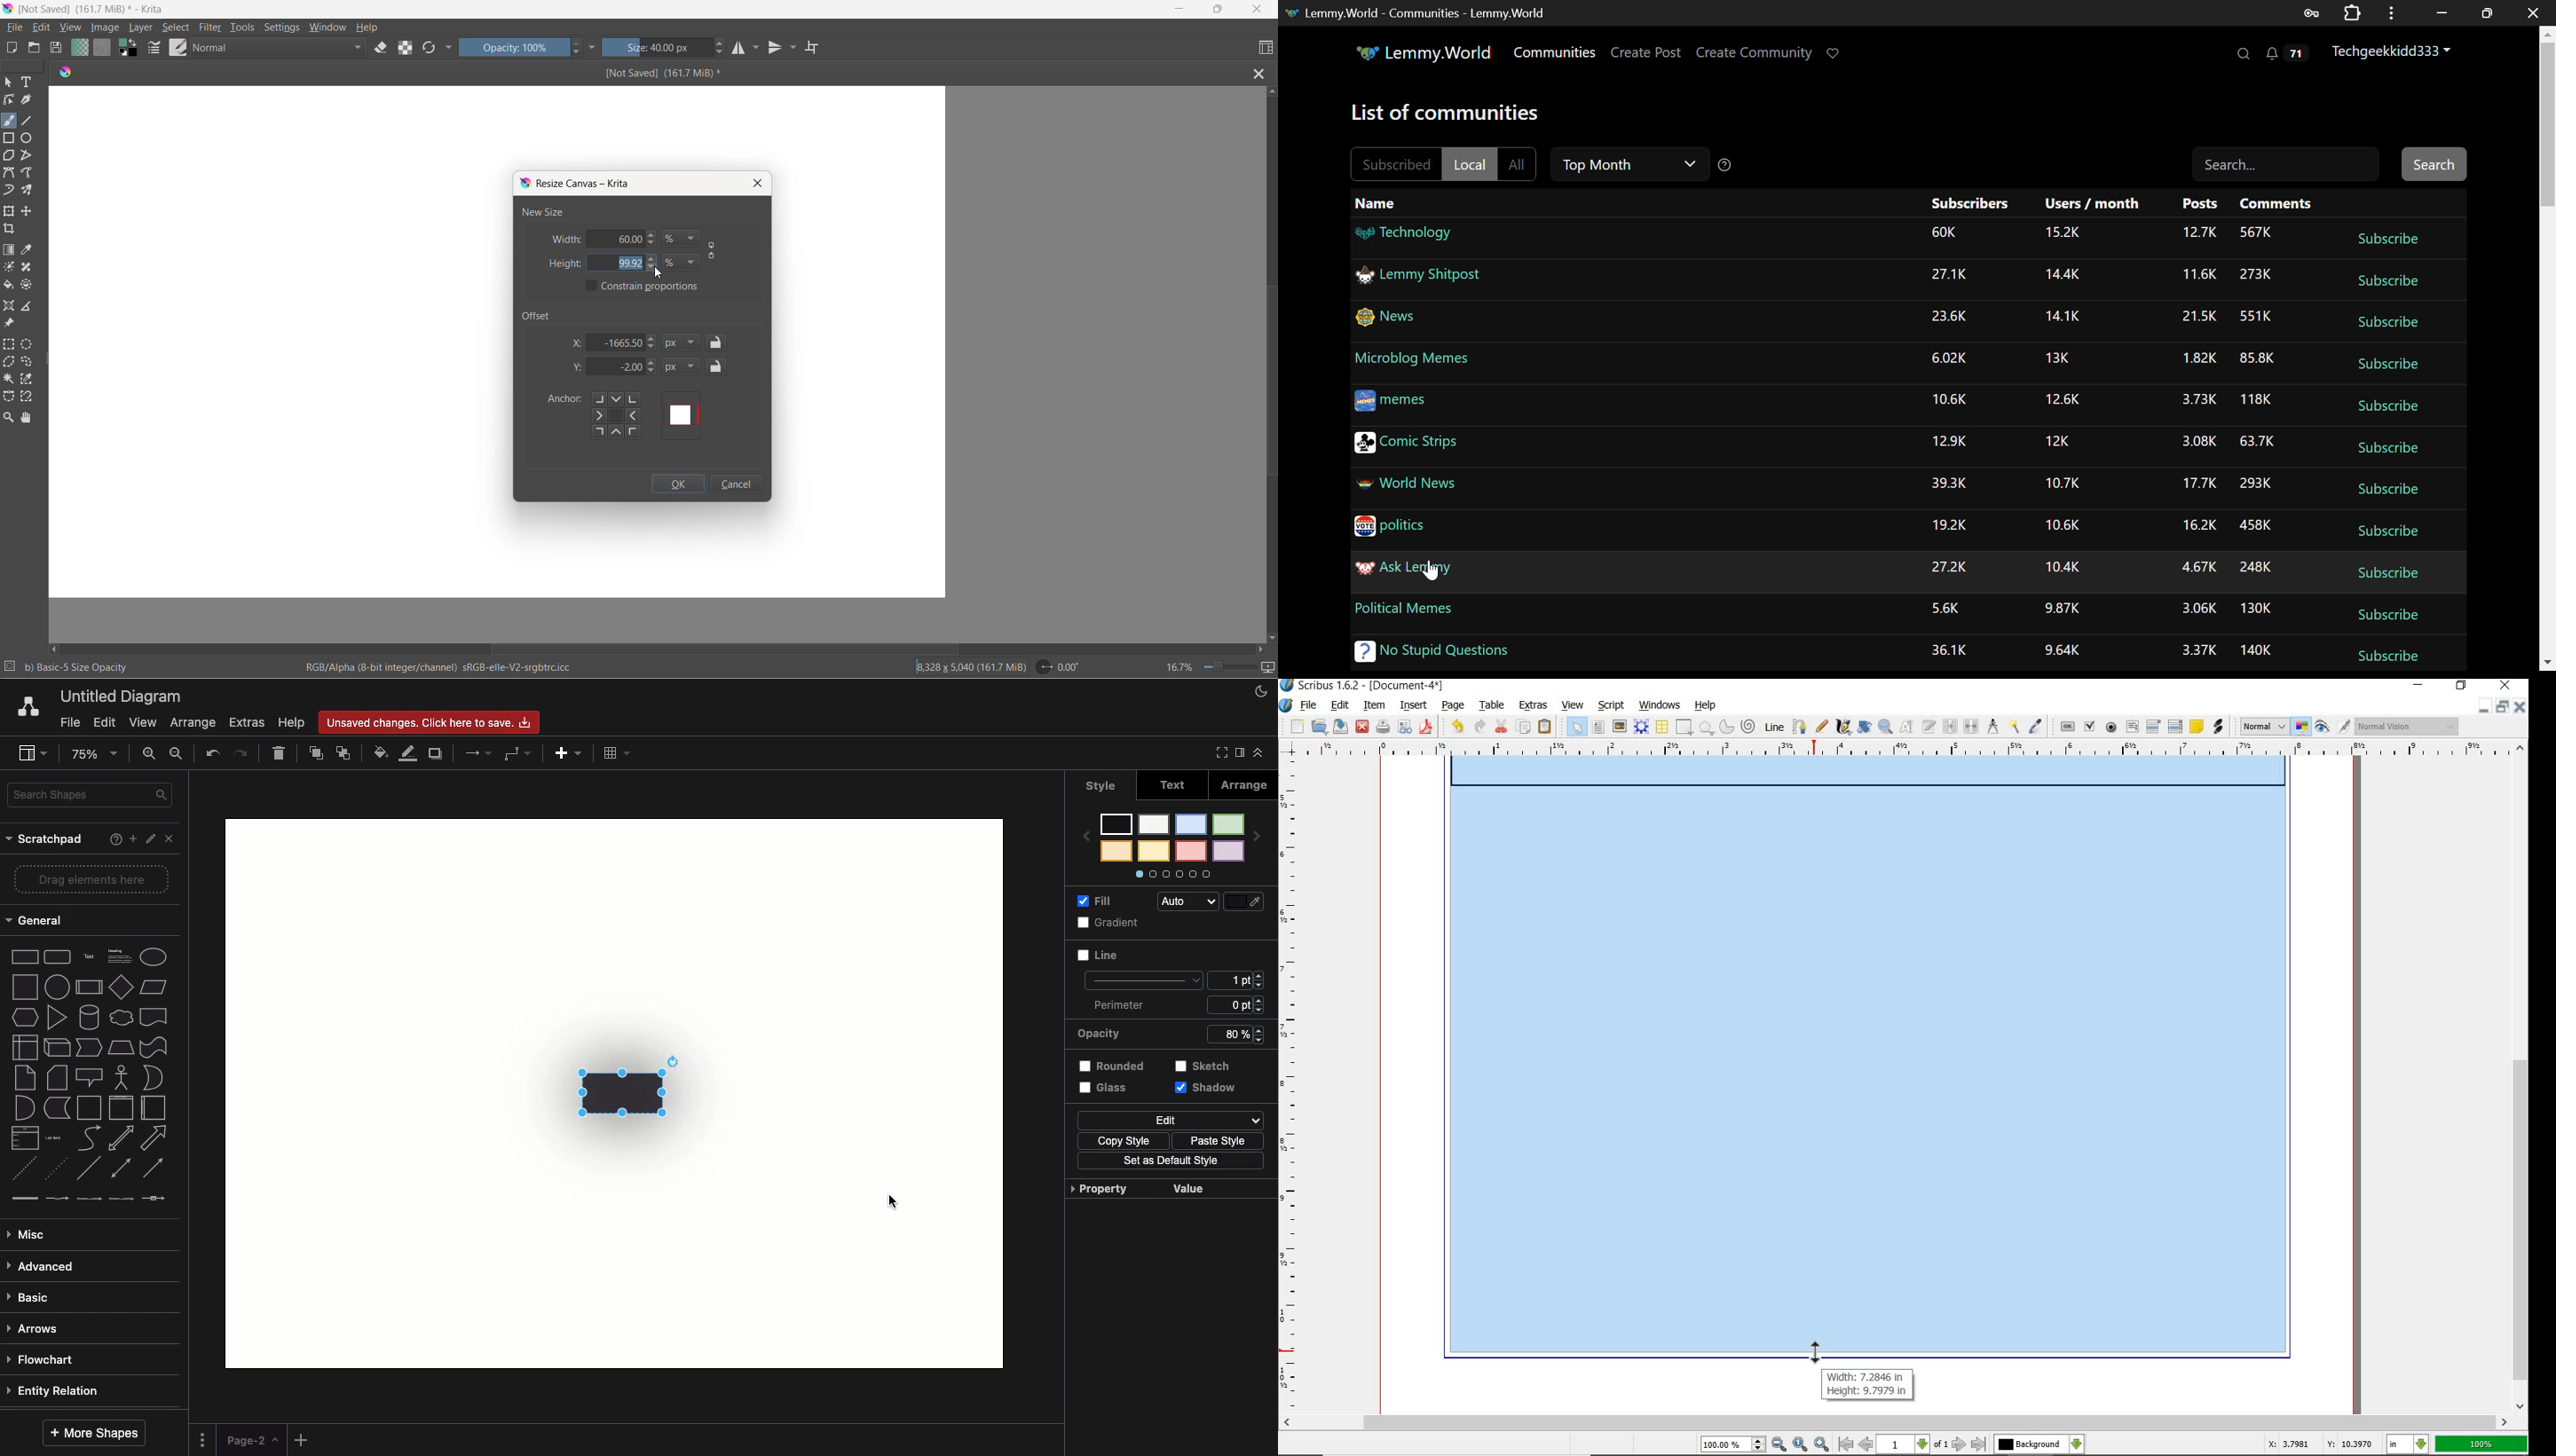 The height and width of the screenshot is (1456, 2576). I want to click on Undo, so click(213, 754).